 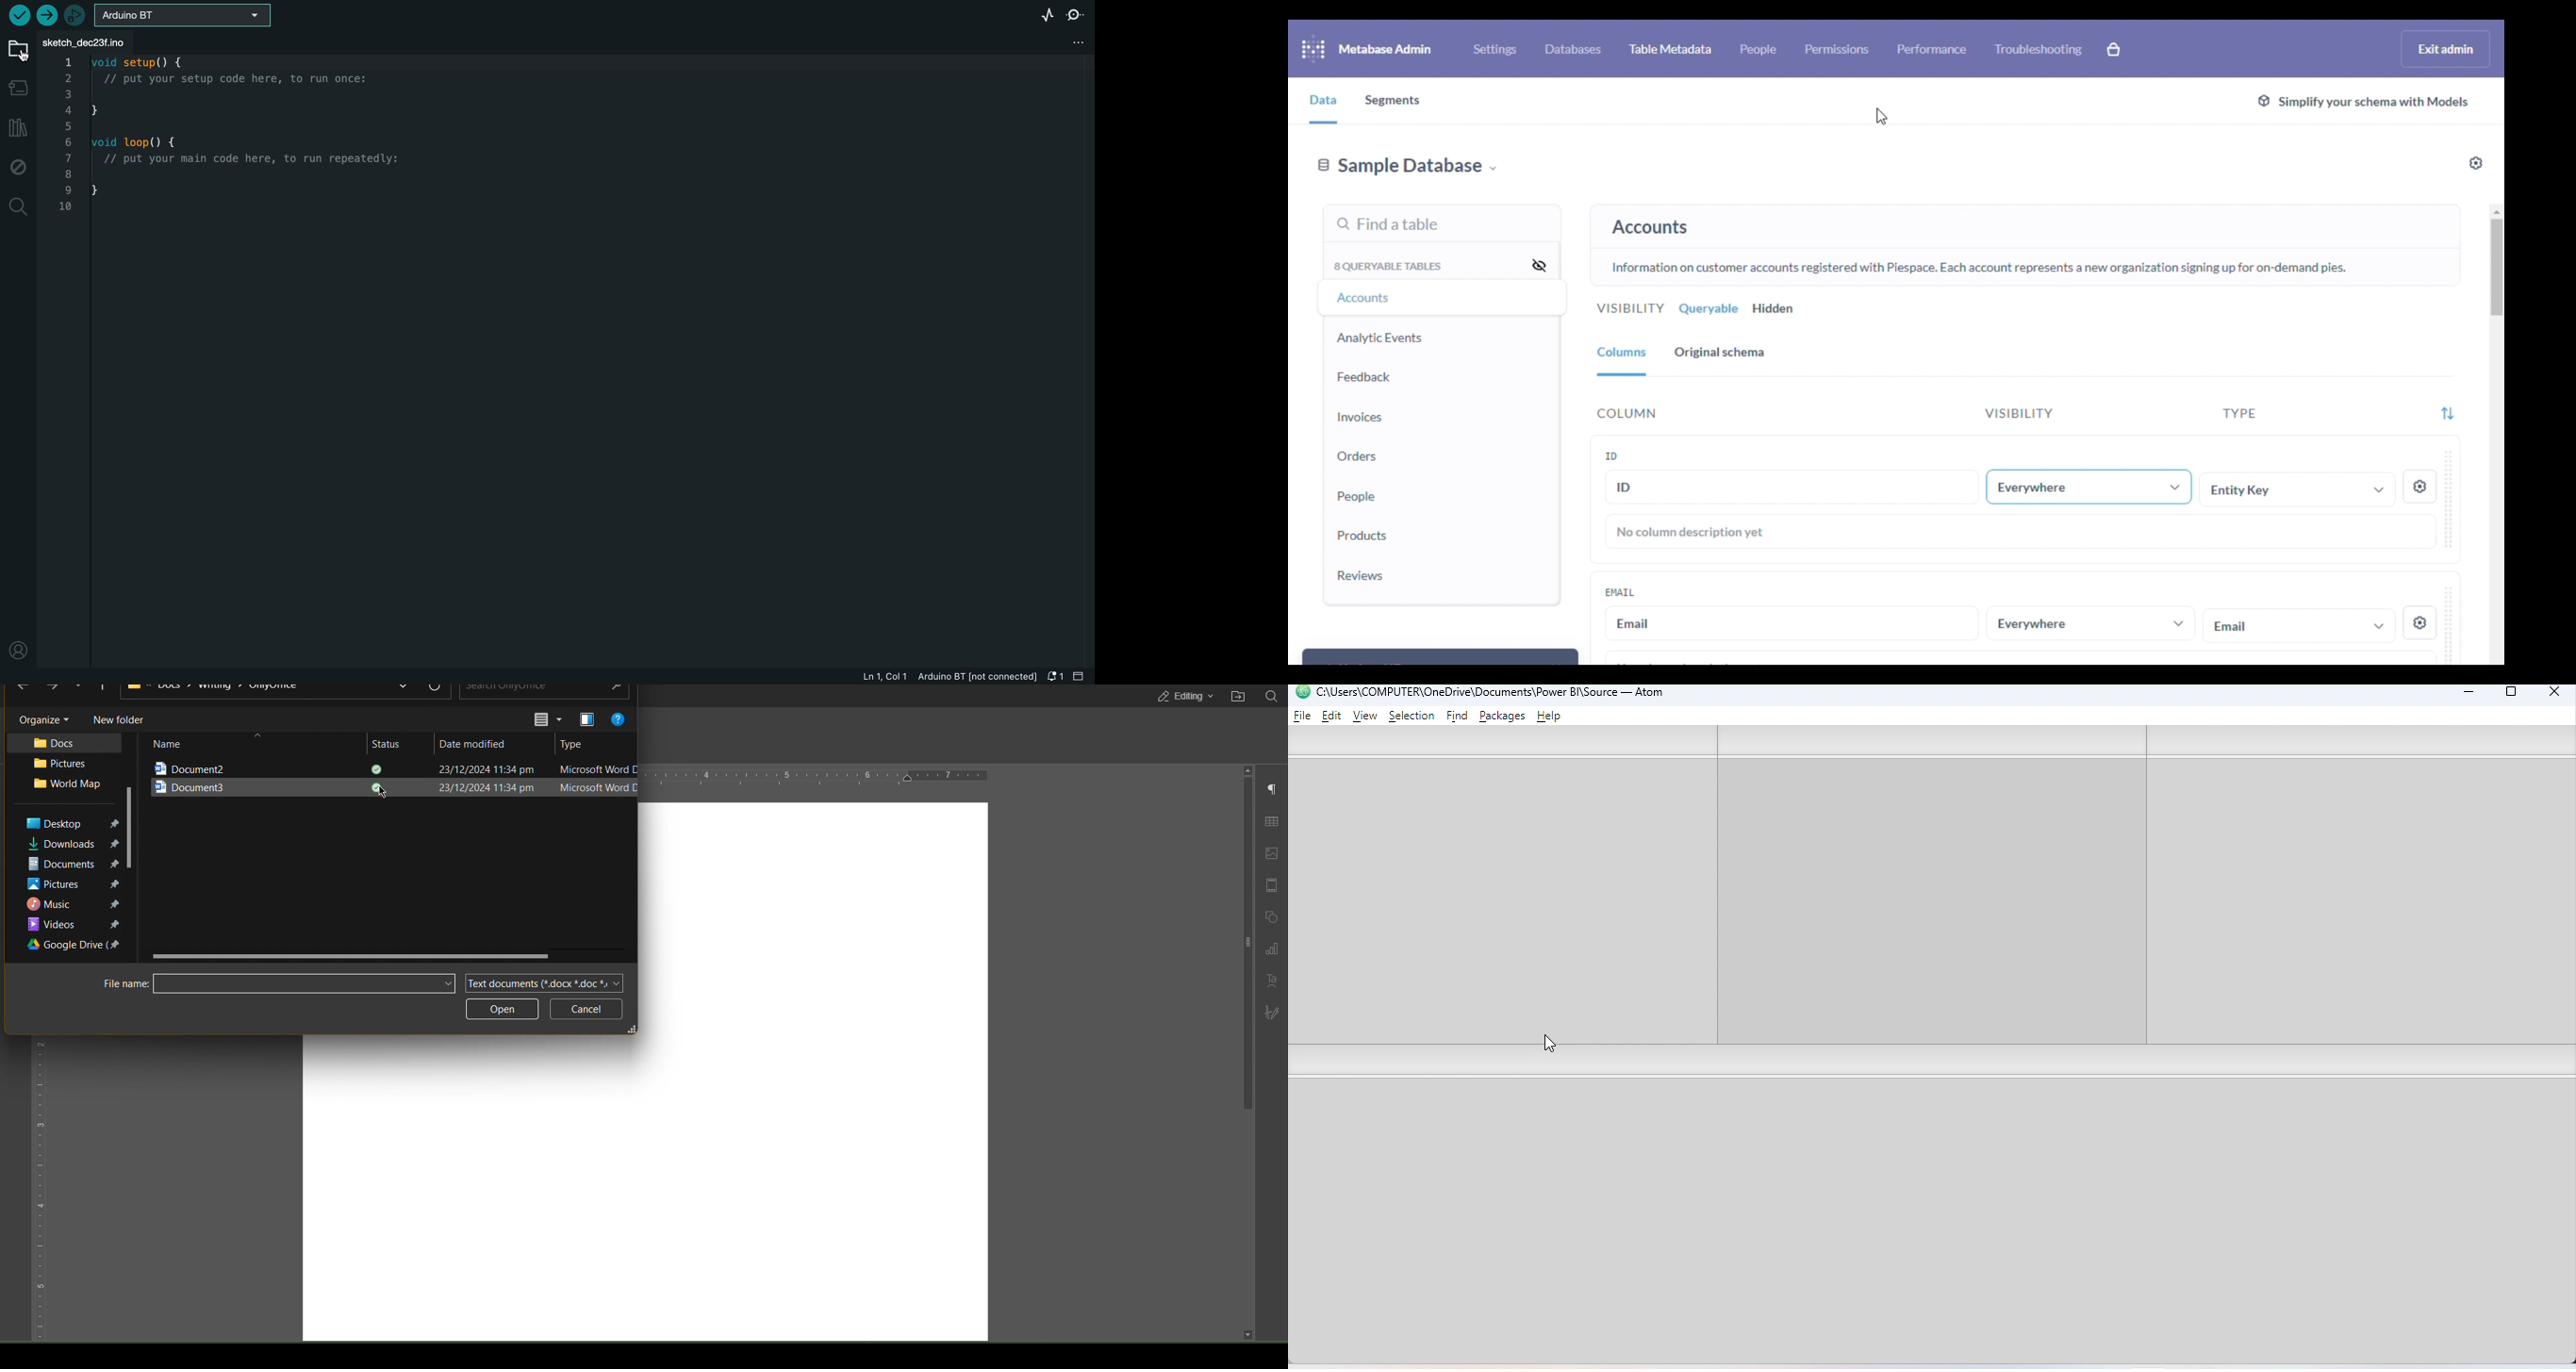 What do you see at coordinates (186, 16) in the screenshot?
I see `board selecter` at bounding box center [186, 16].